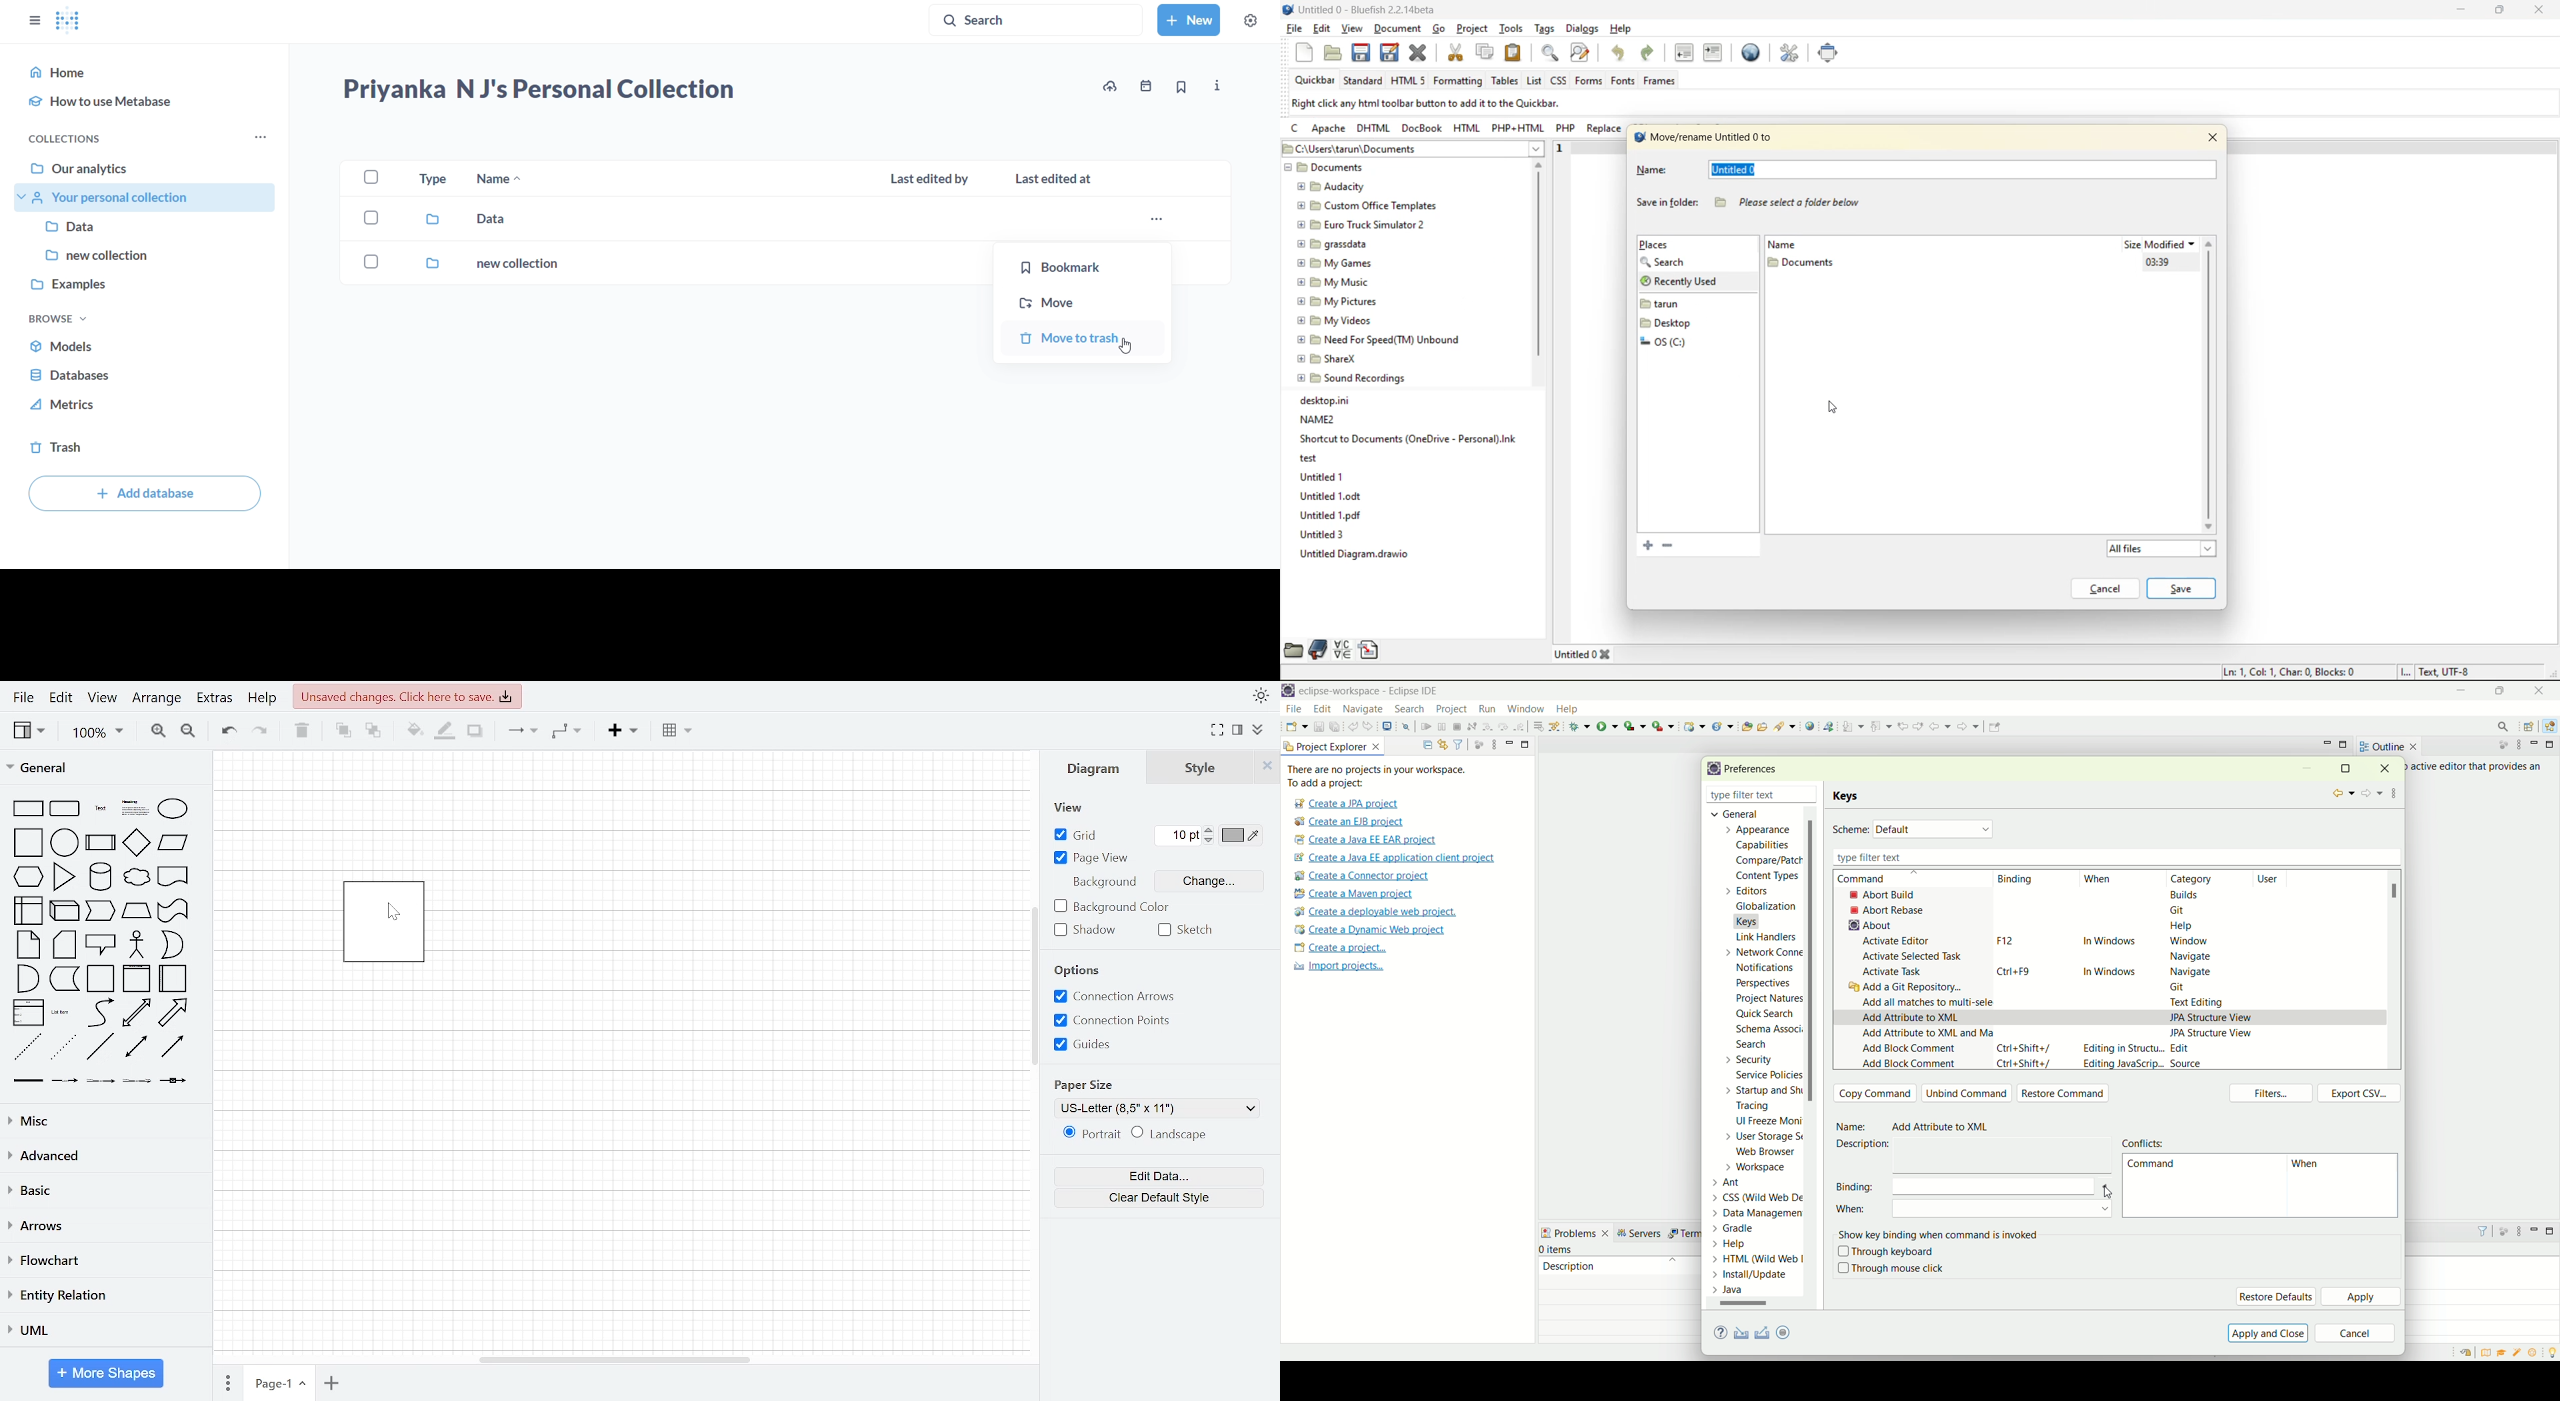  Describe the element at coordinates (622, 731) in the screenshot. I see `insert` at that location.